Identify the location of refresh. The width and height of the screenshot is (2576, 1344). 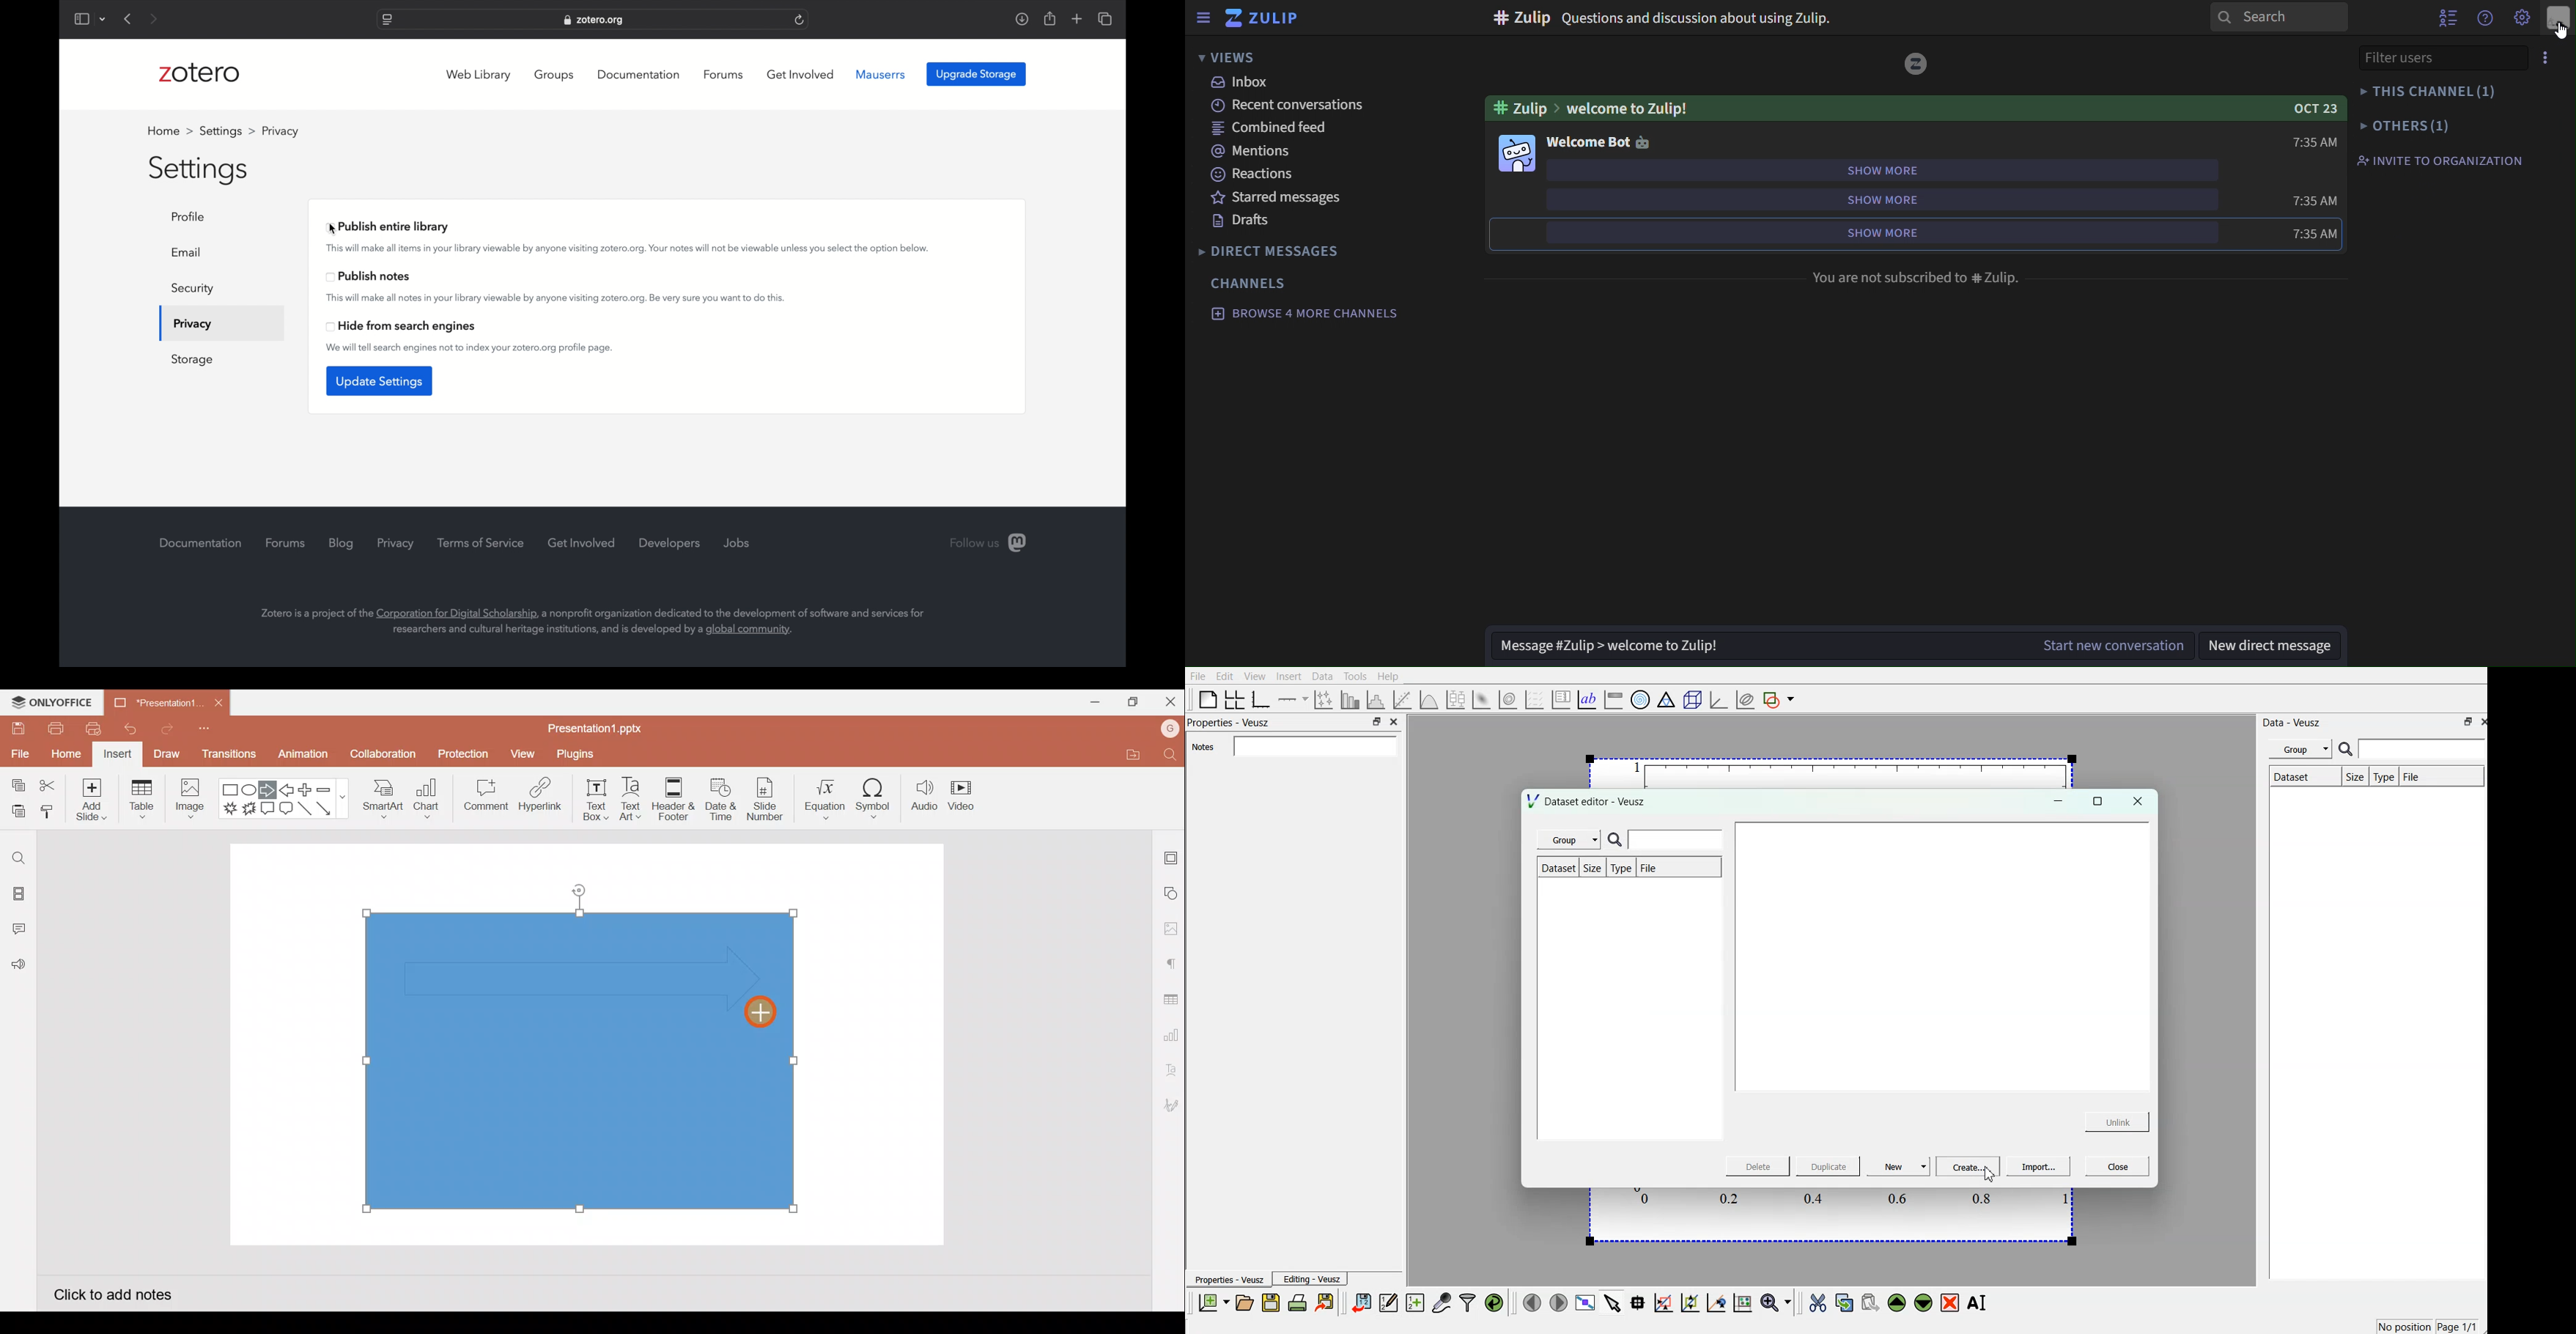
(801, 19).